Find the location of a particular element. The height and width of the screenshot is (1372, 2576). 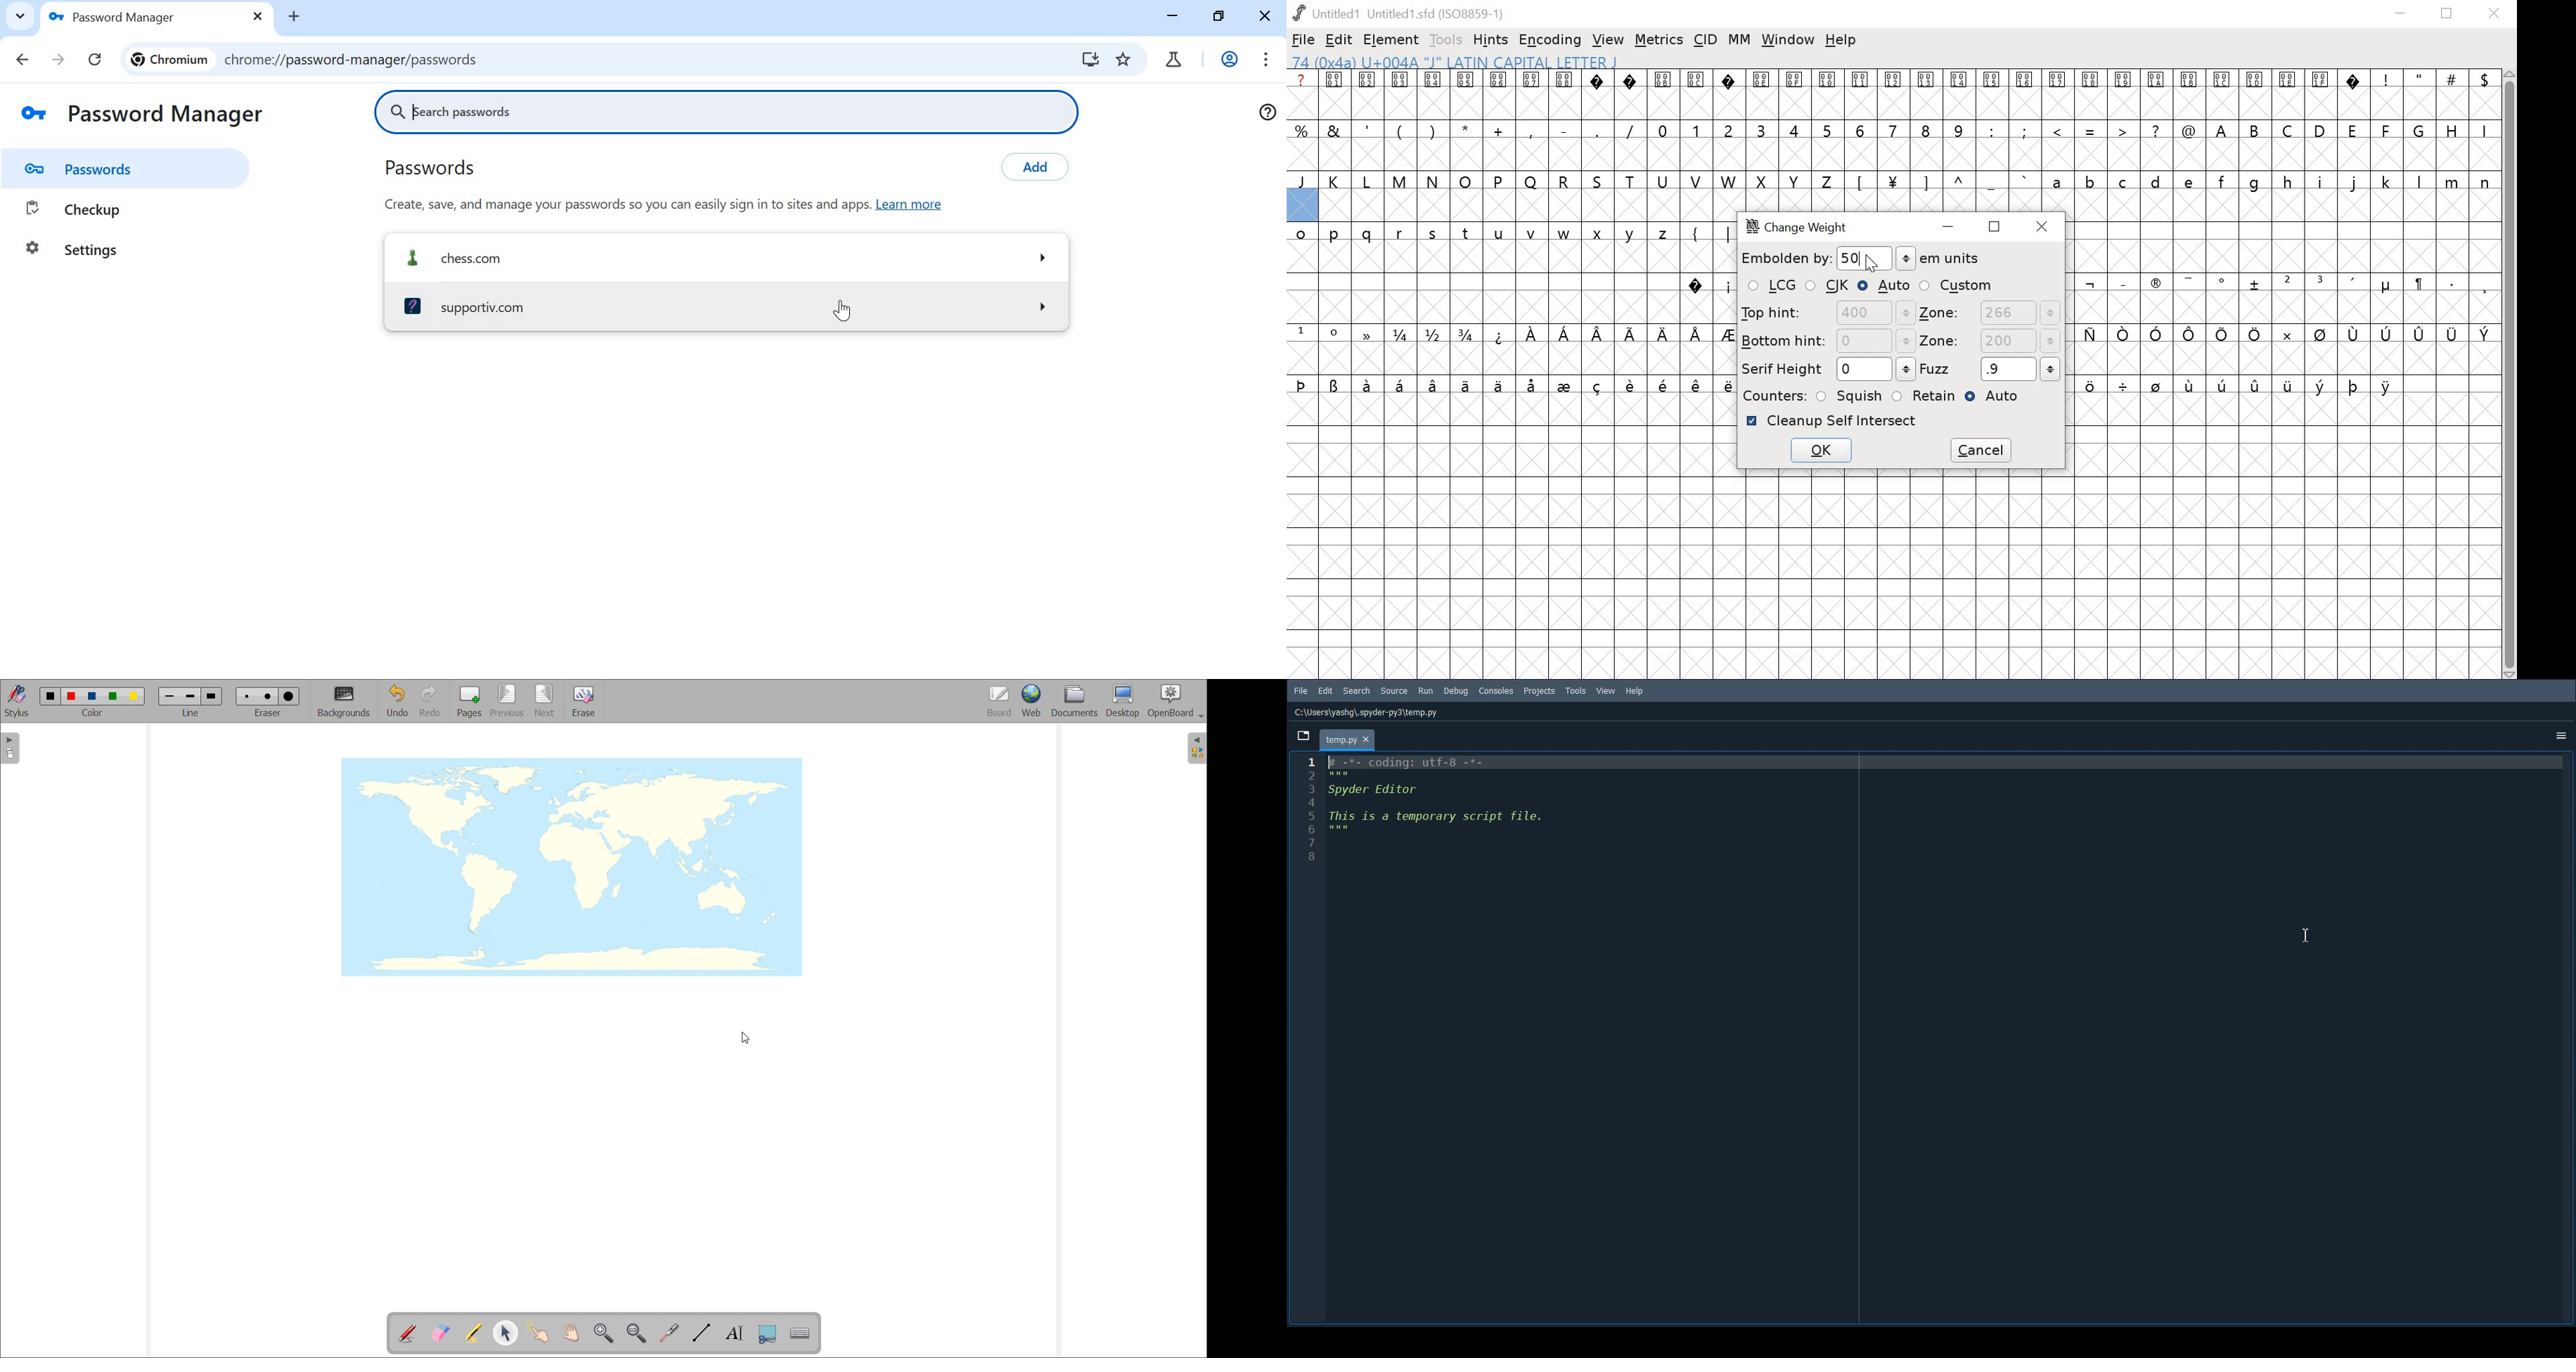

METRICS is located at coordinates (1658, 41).